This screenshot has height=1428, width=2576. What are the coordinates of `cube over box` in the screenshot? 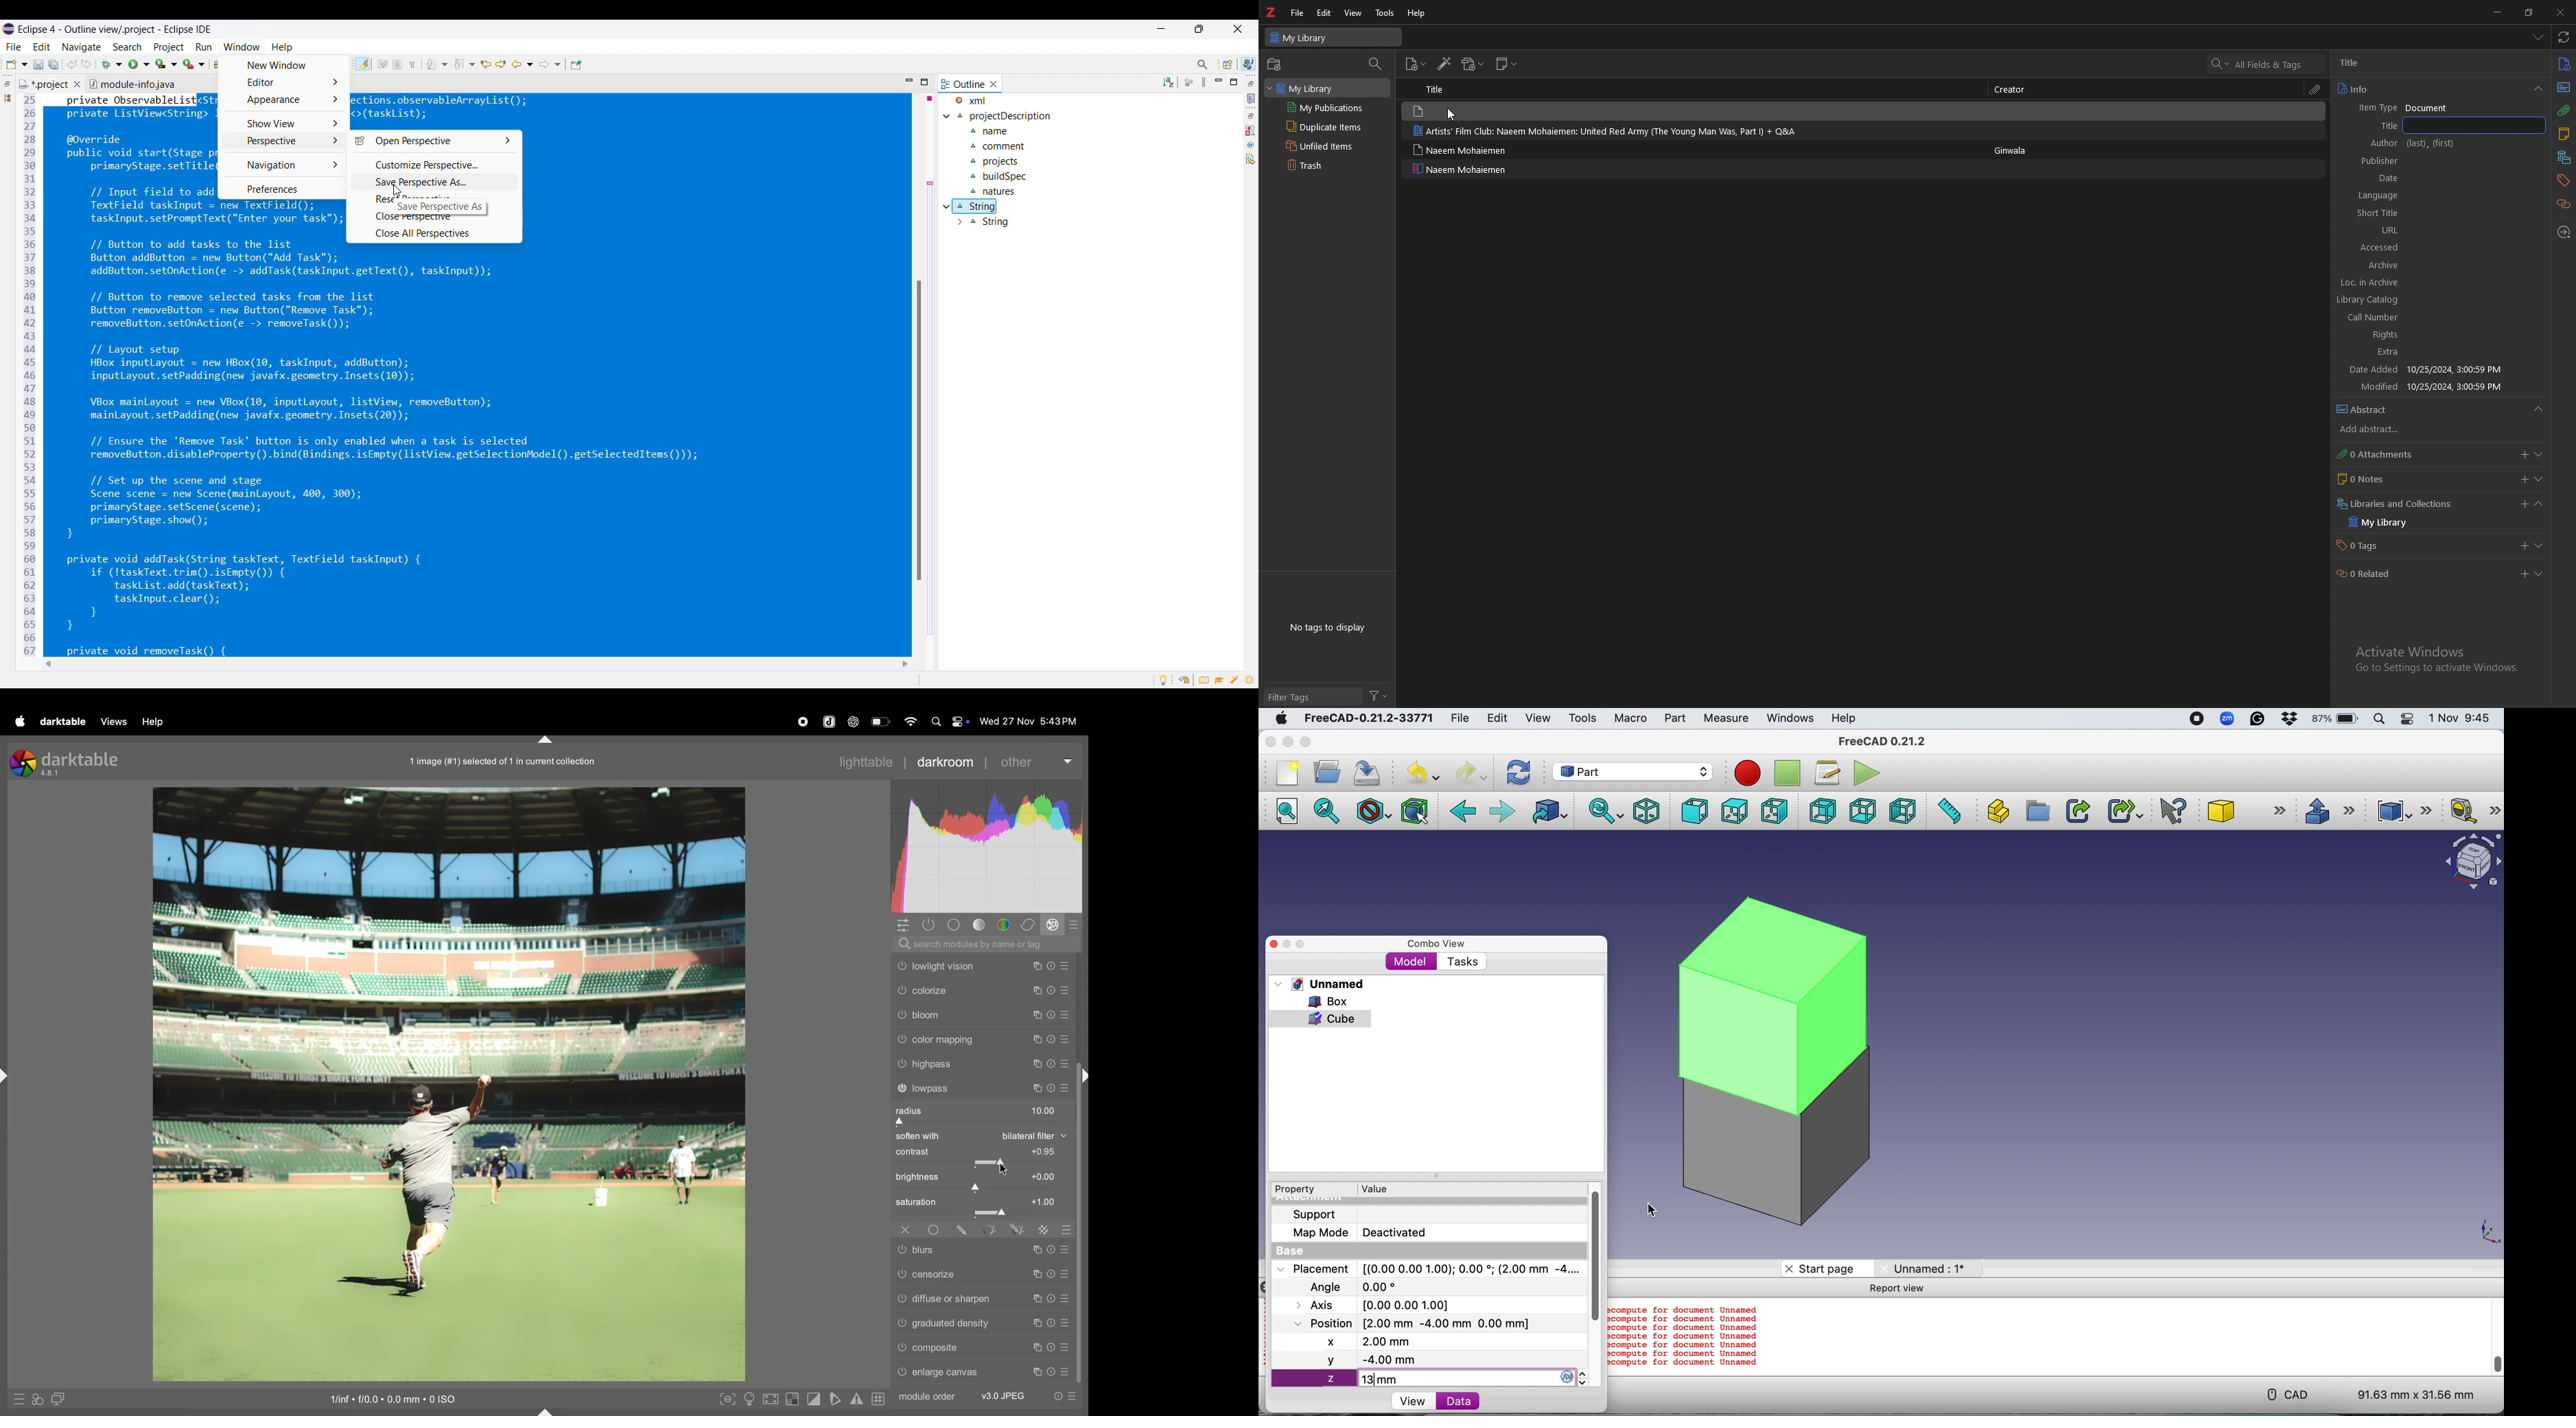 It's located at (1784, 1057).